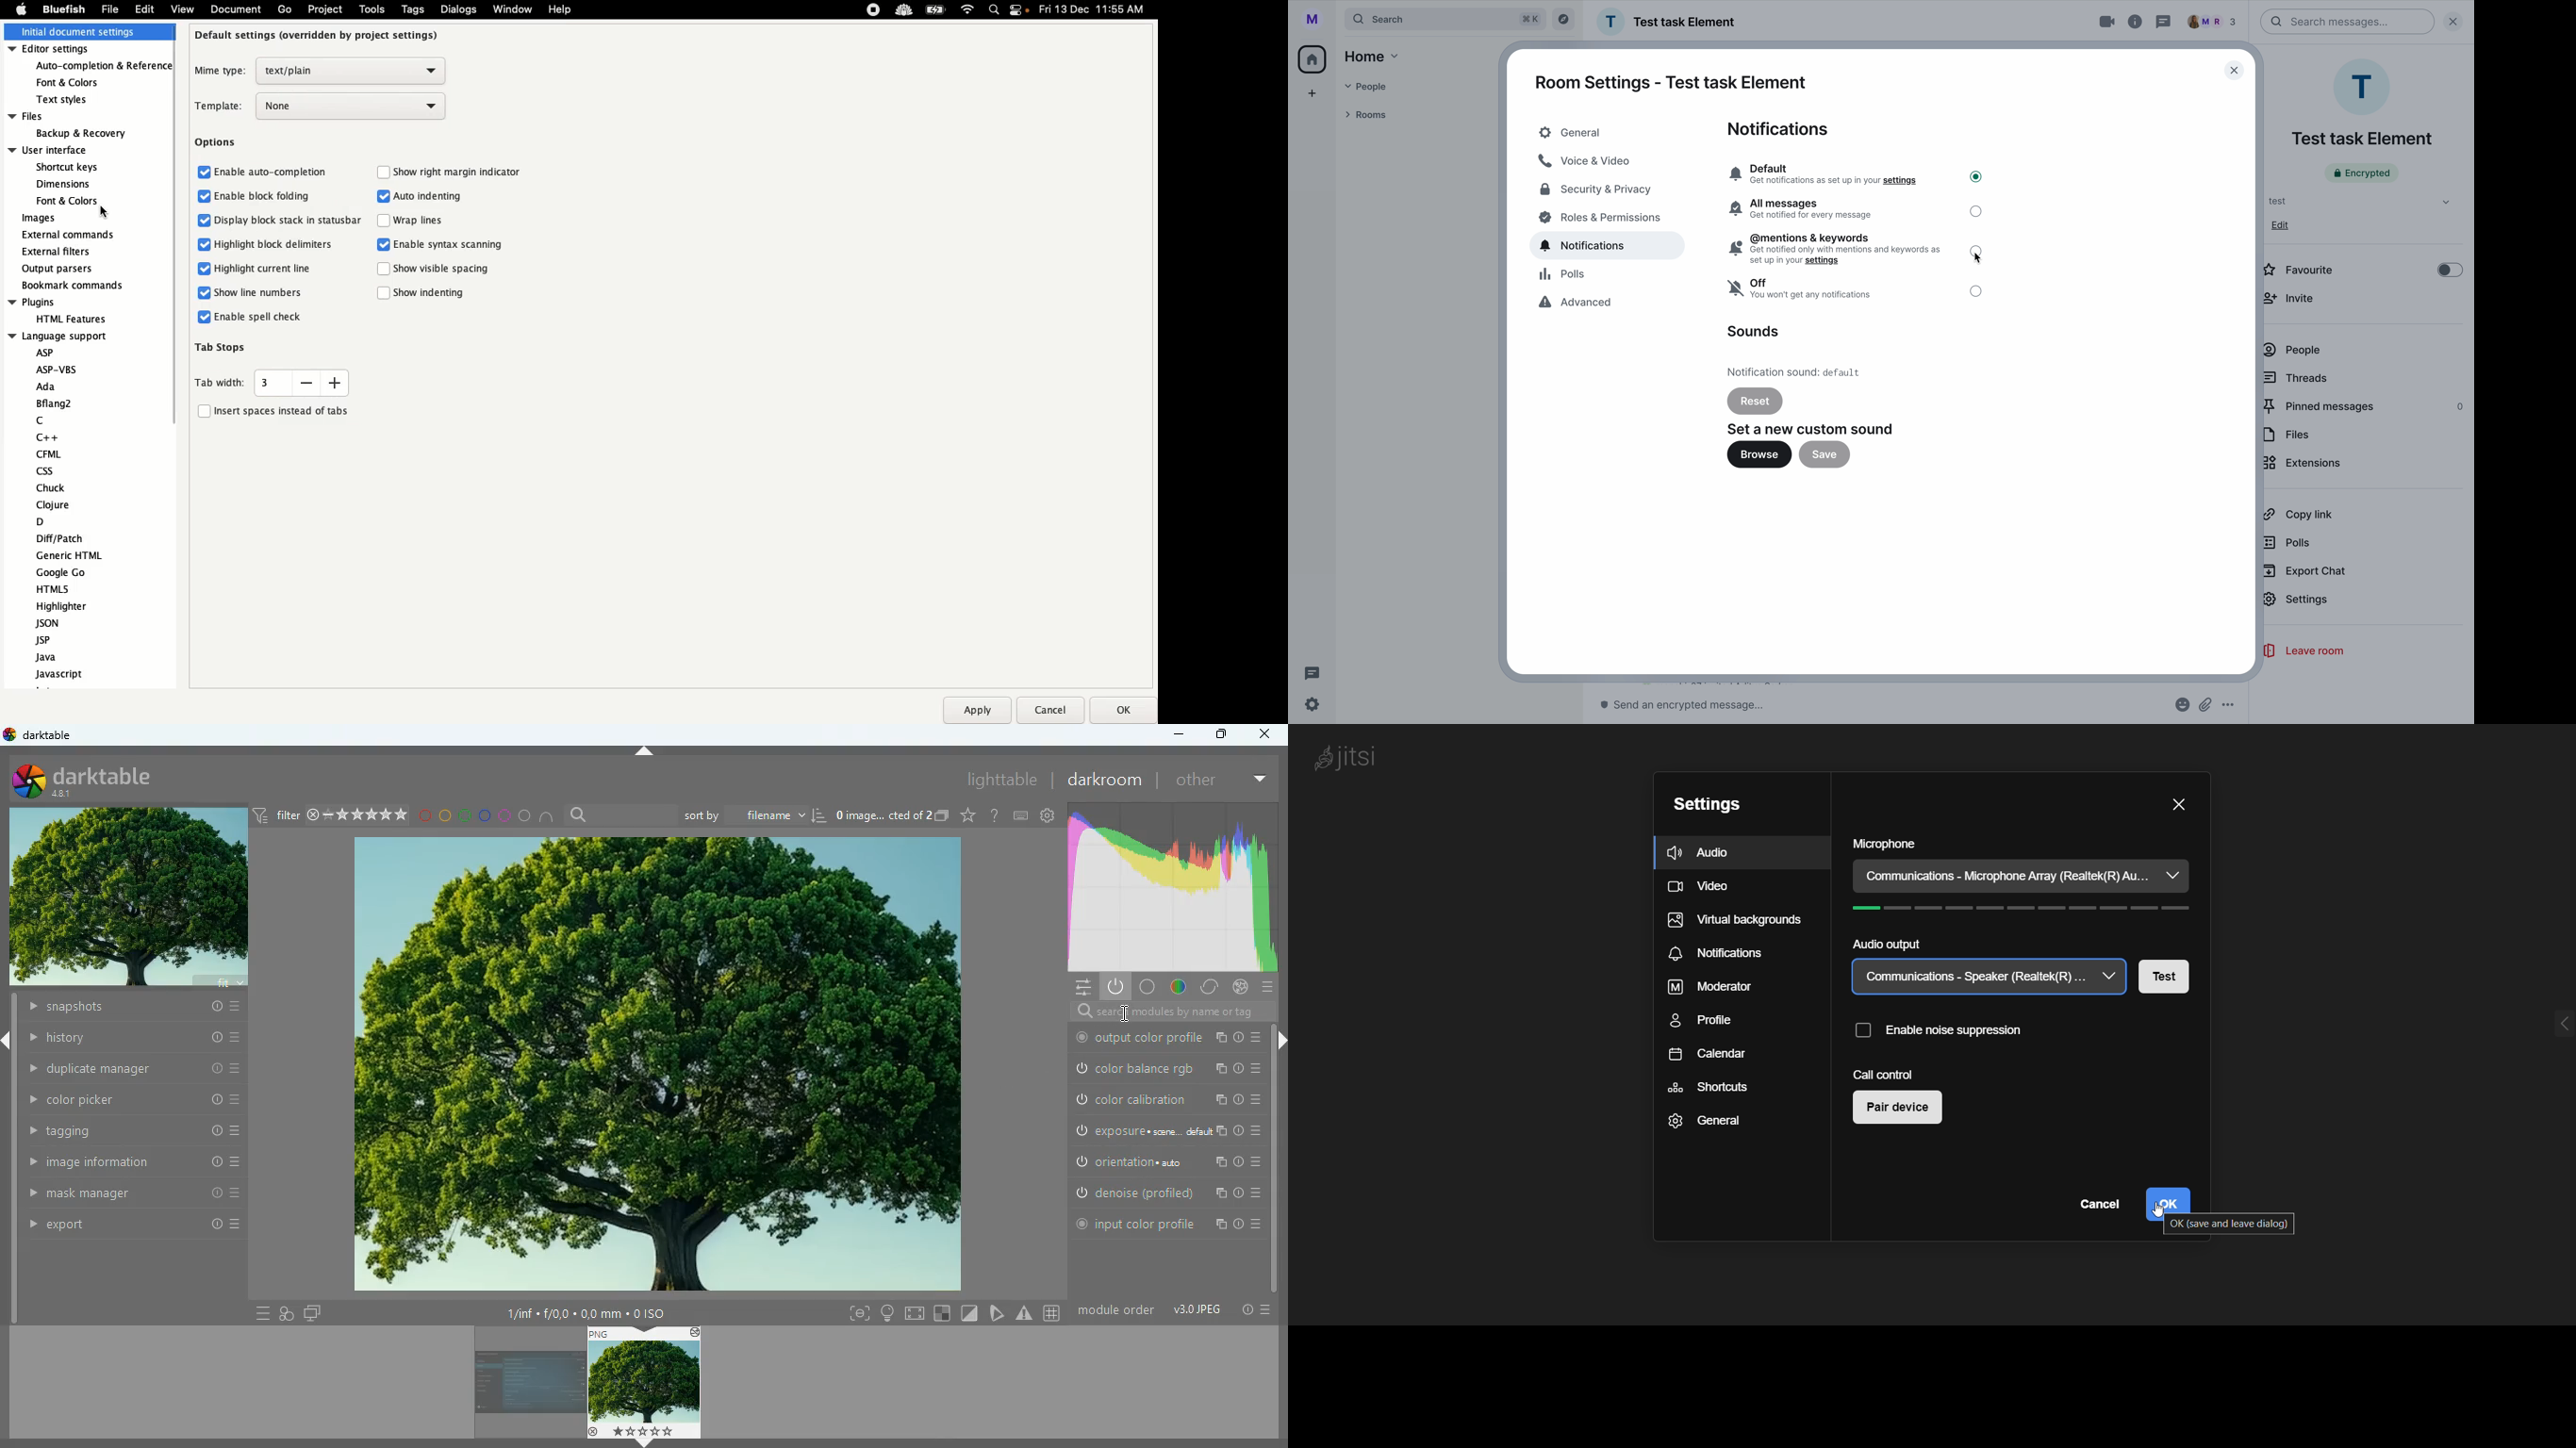  I want to click on pinned messages 0, so click(2365, 407).